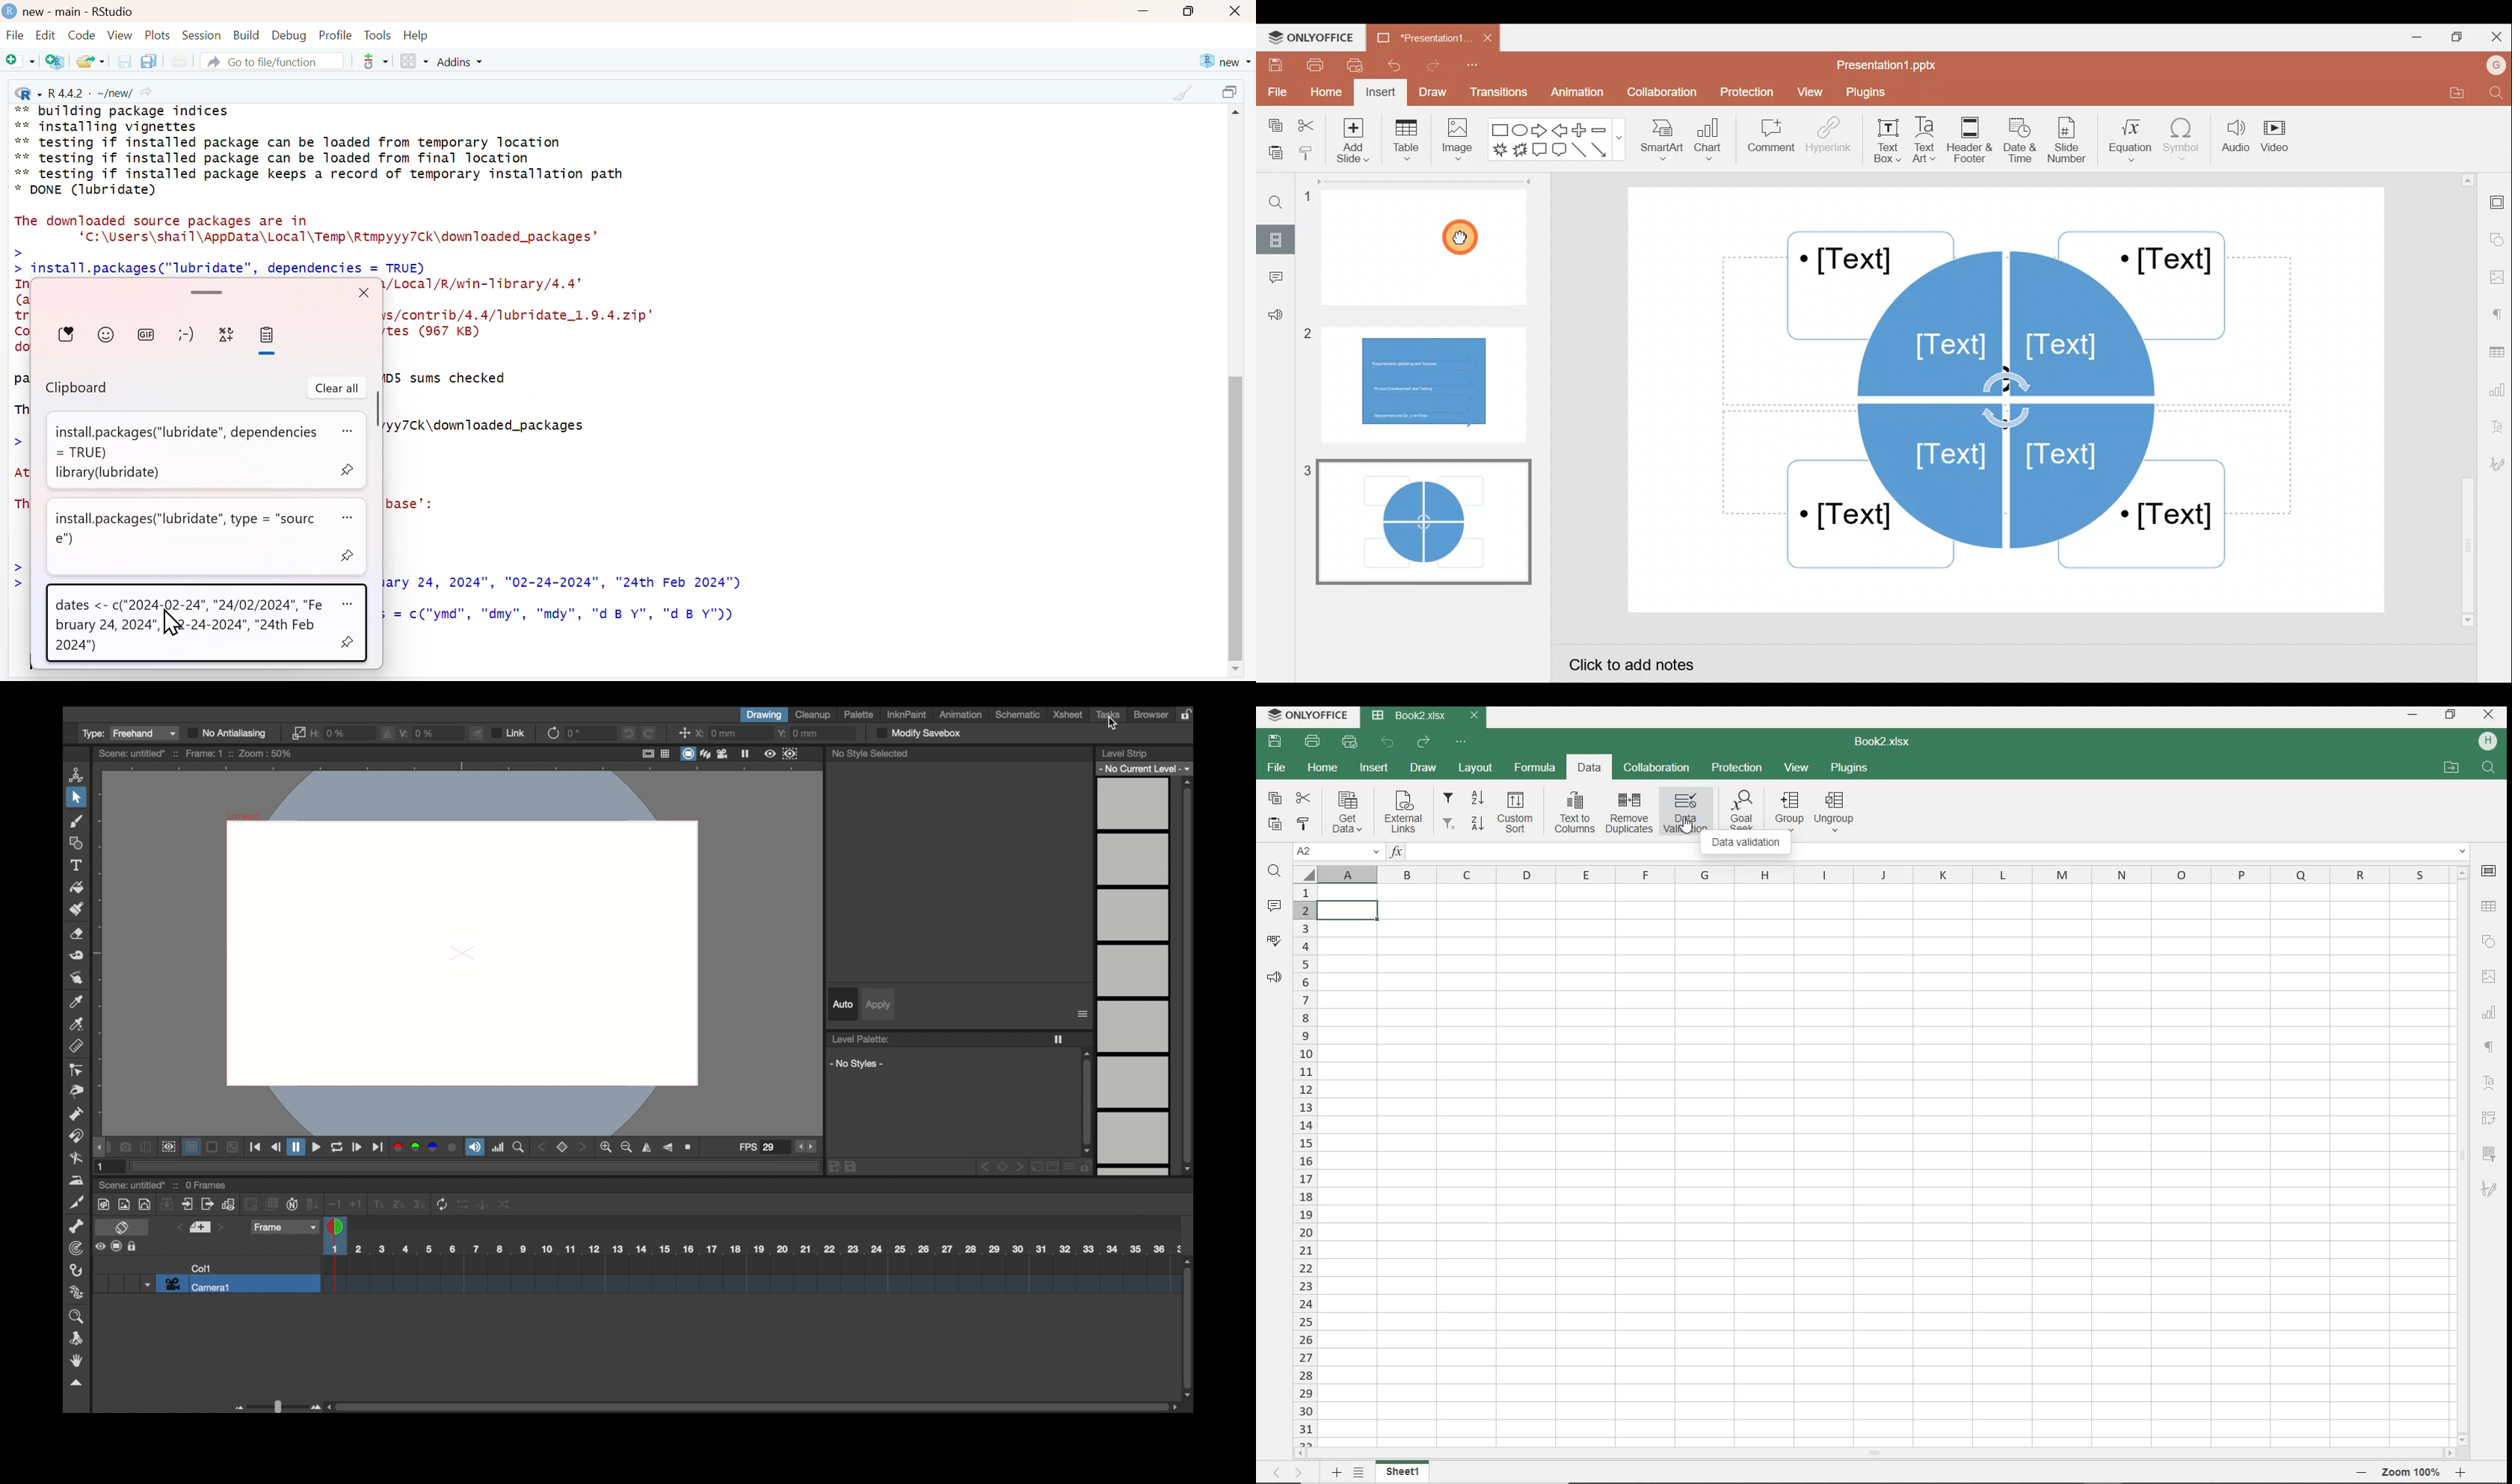  I want to click on SCROLLBAR, so click(2463, 1151).